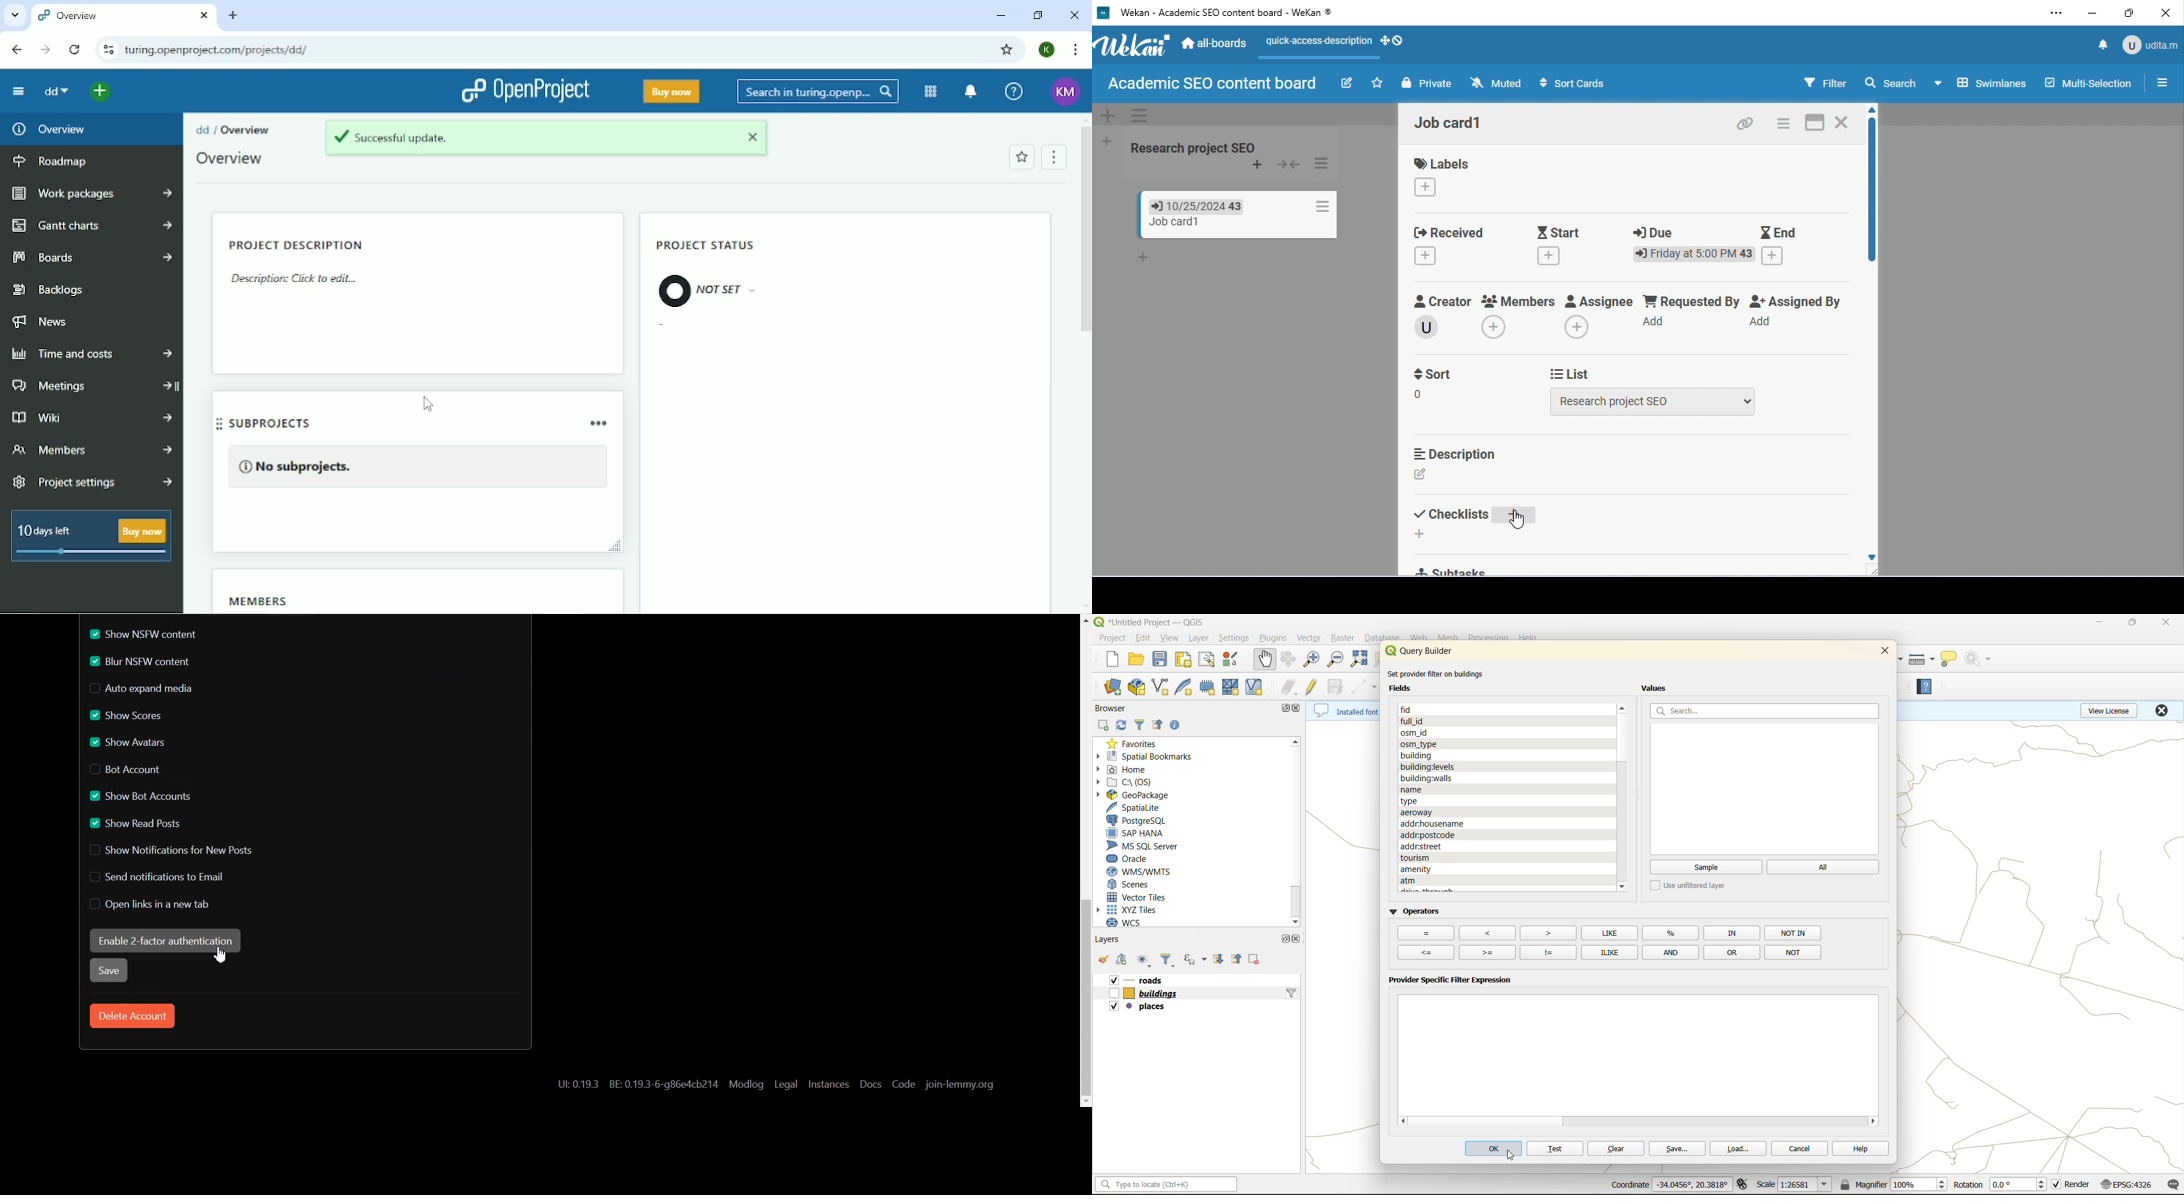  I want to click on Close, so click(1075, 15).